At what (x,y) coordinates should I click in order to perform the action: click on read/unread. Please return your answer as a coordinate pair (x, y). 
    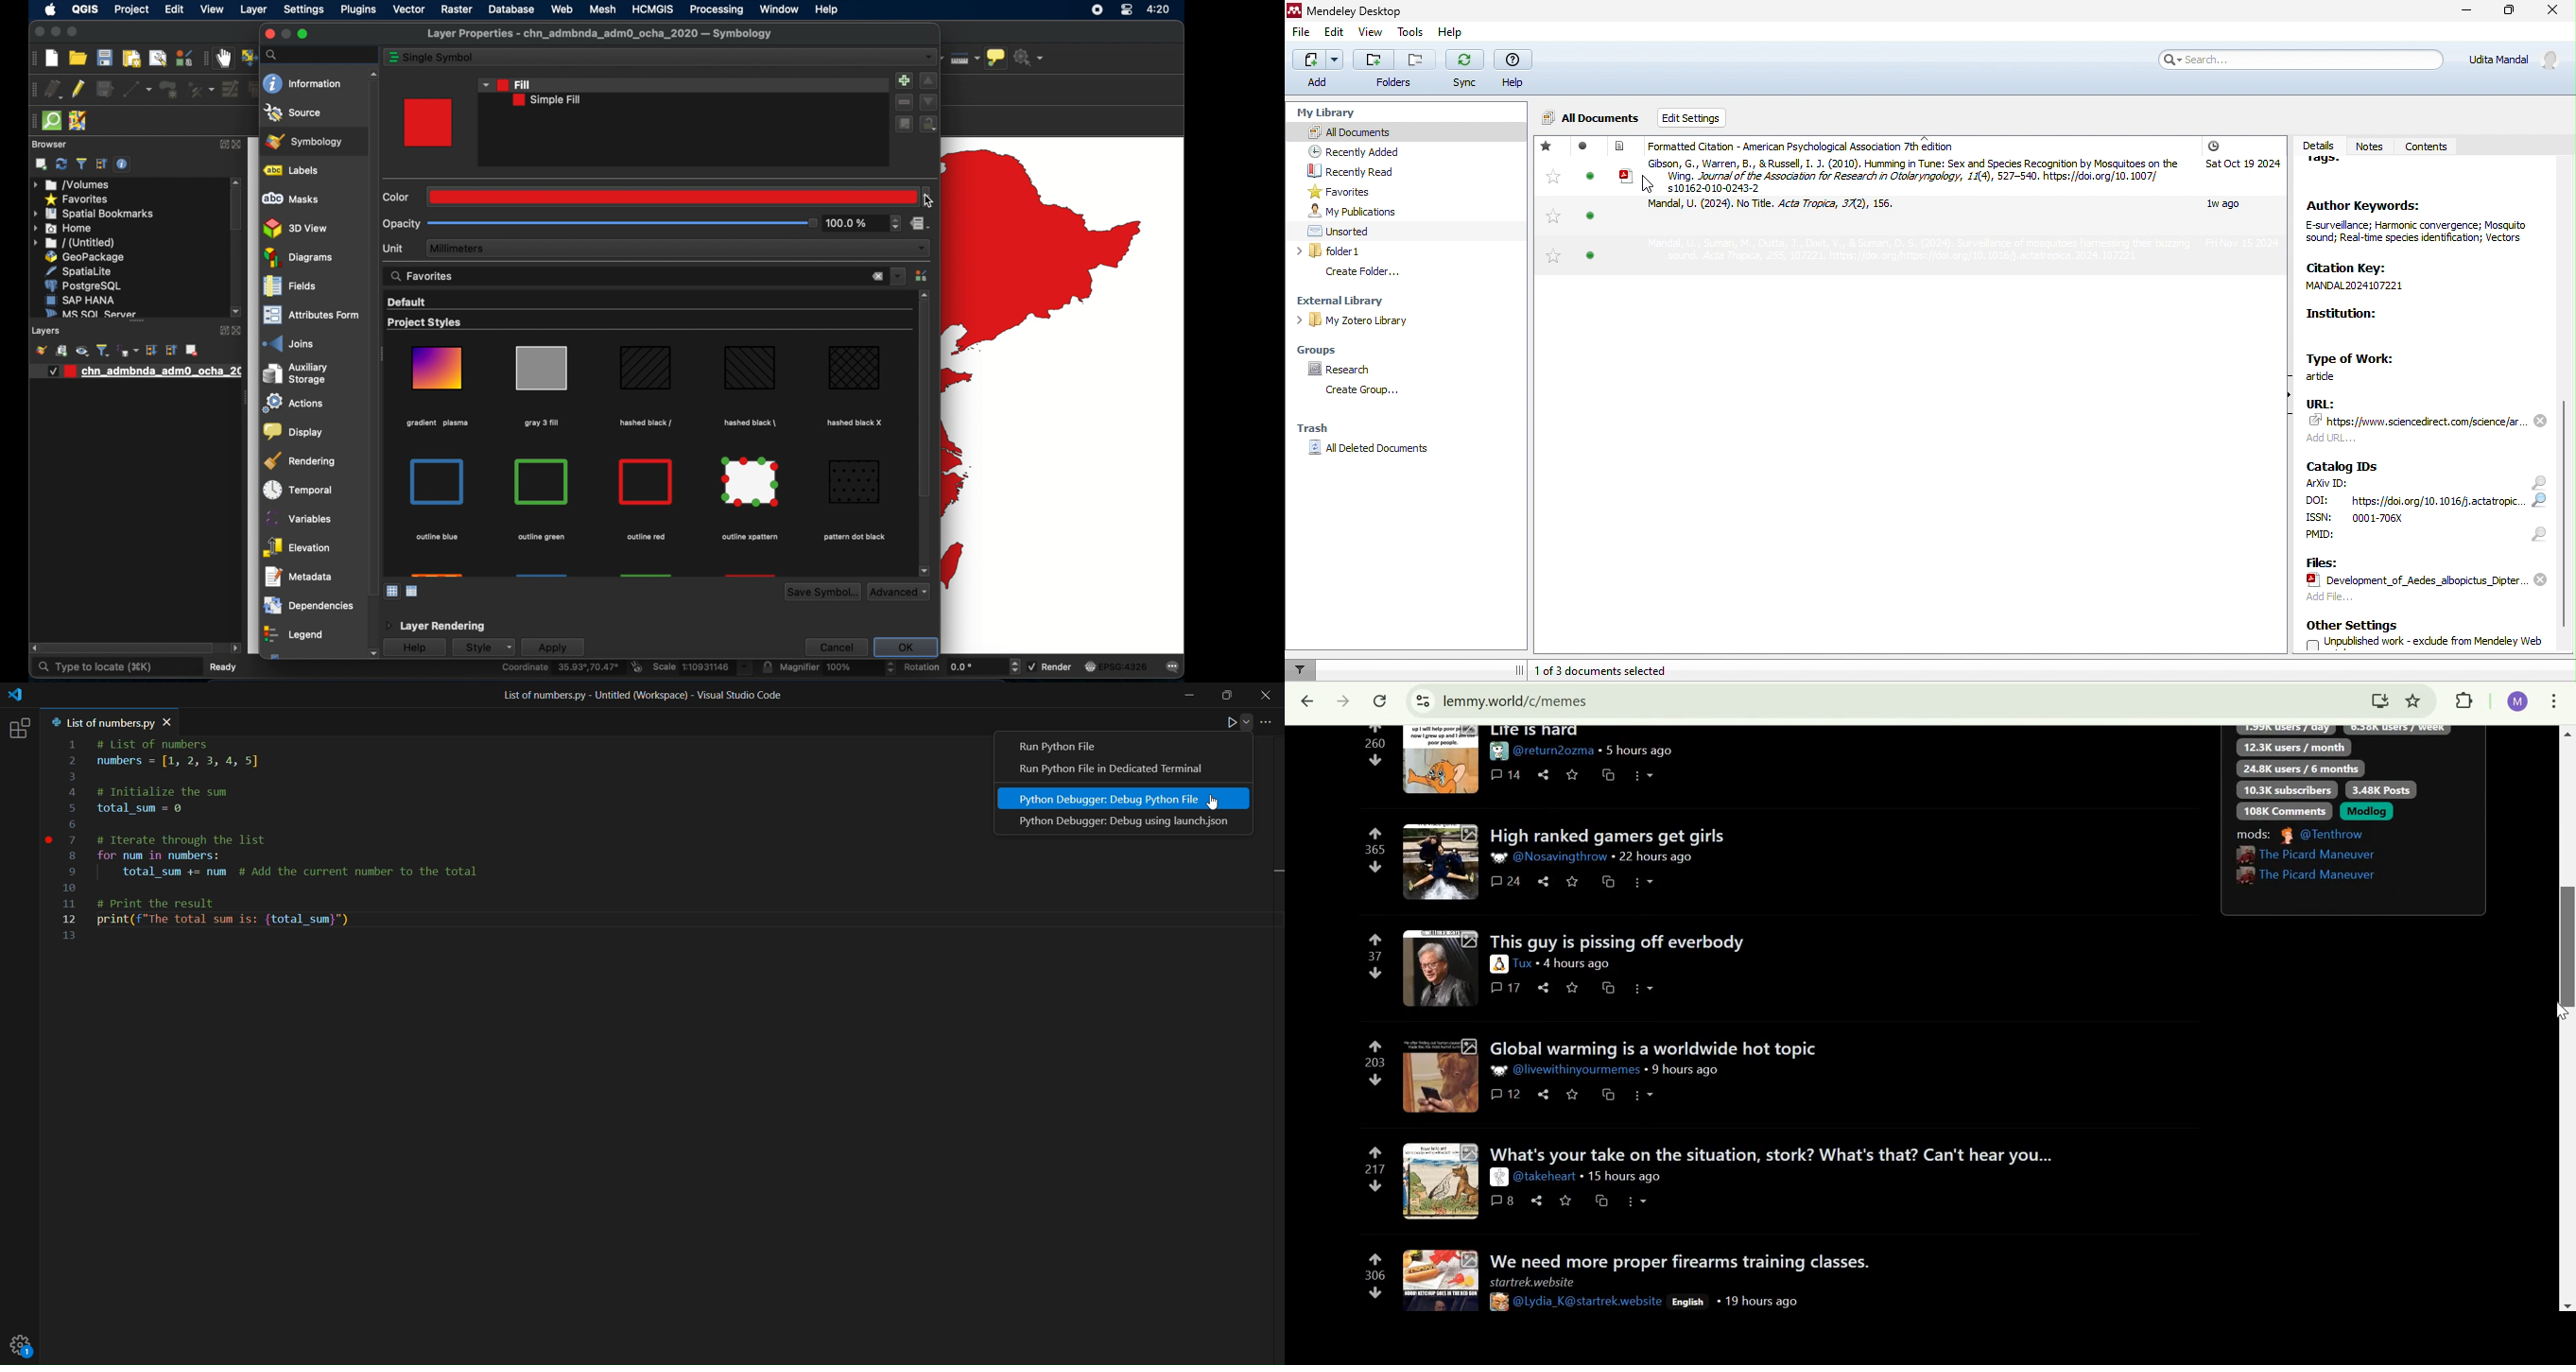
    Looking at the image, I should click on (1586, 207).